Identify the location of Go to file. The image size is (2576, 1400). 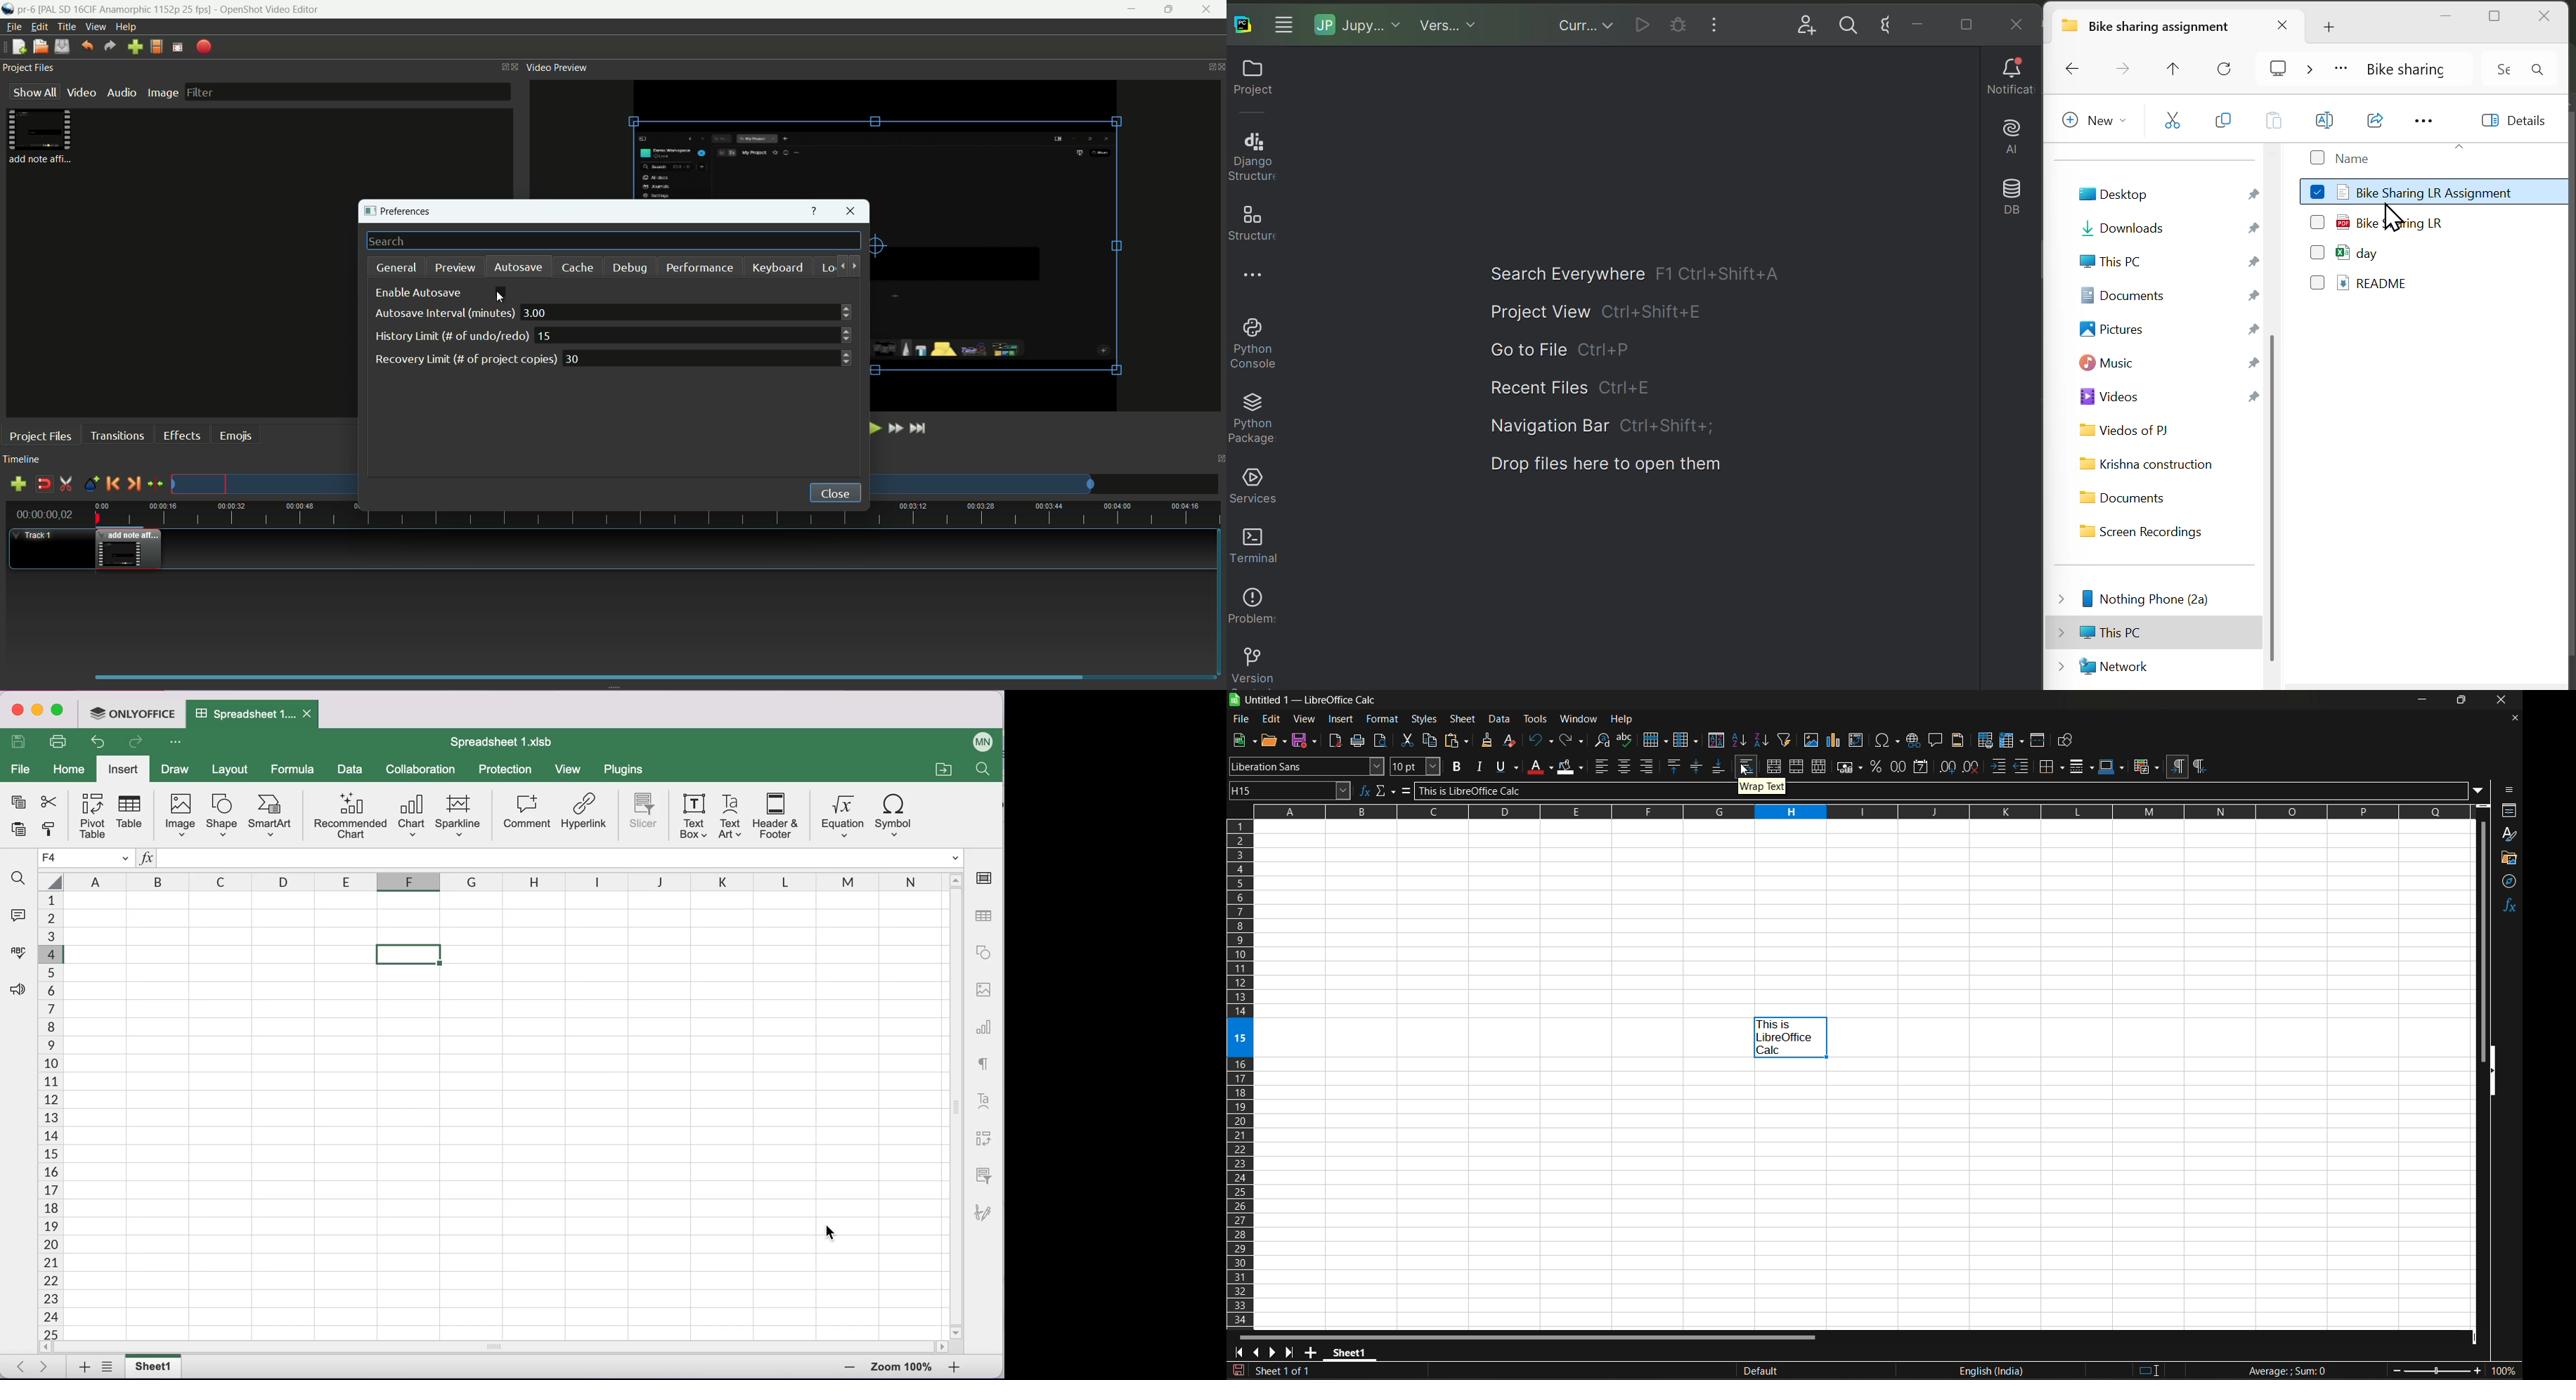
(1583, 353).